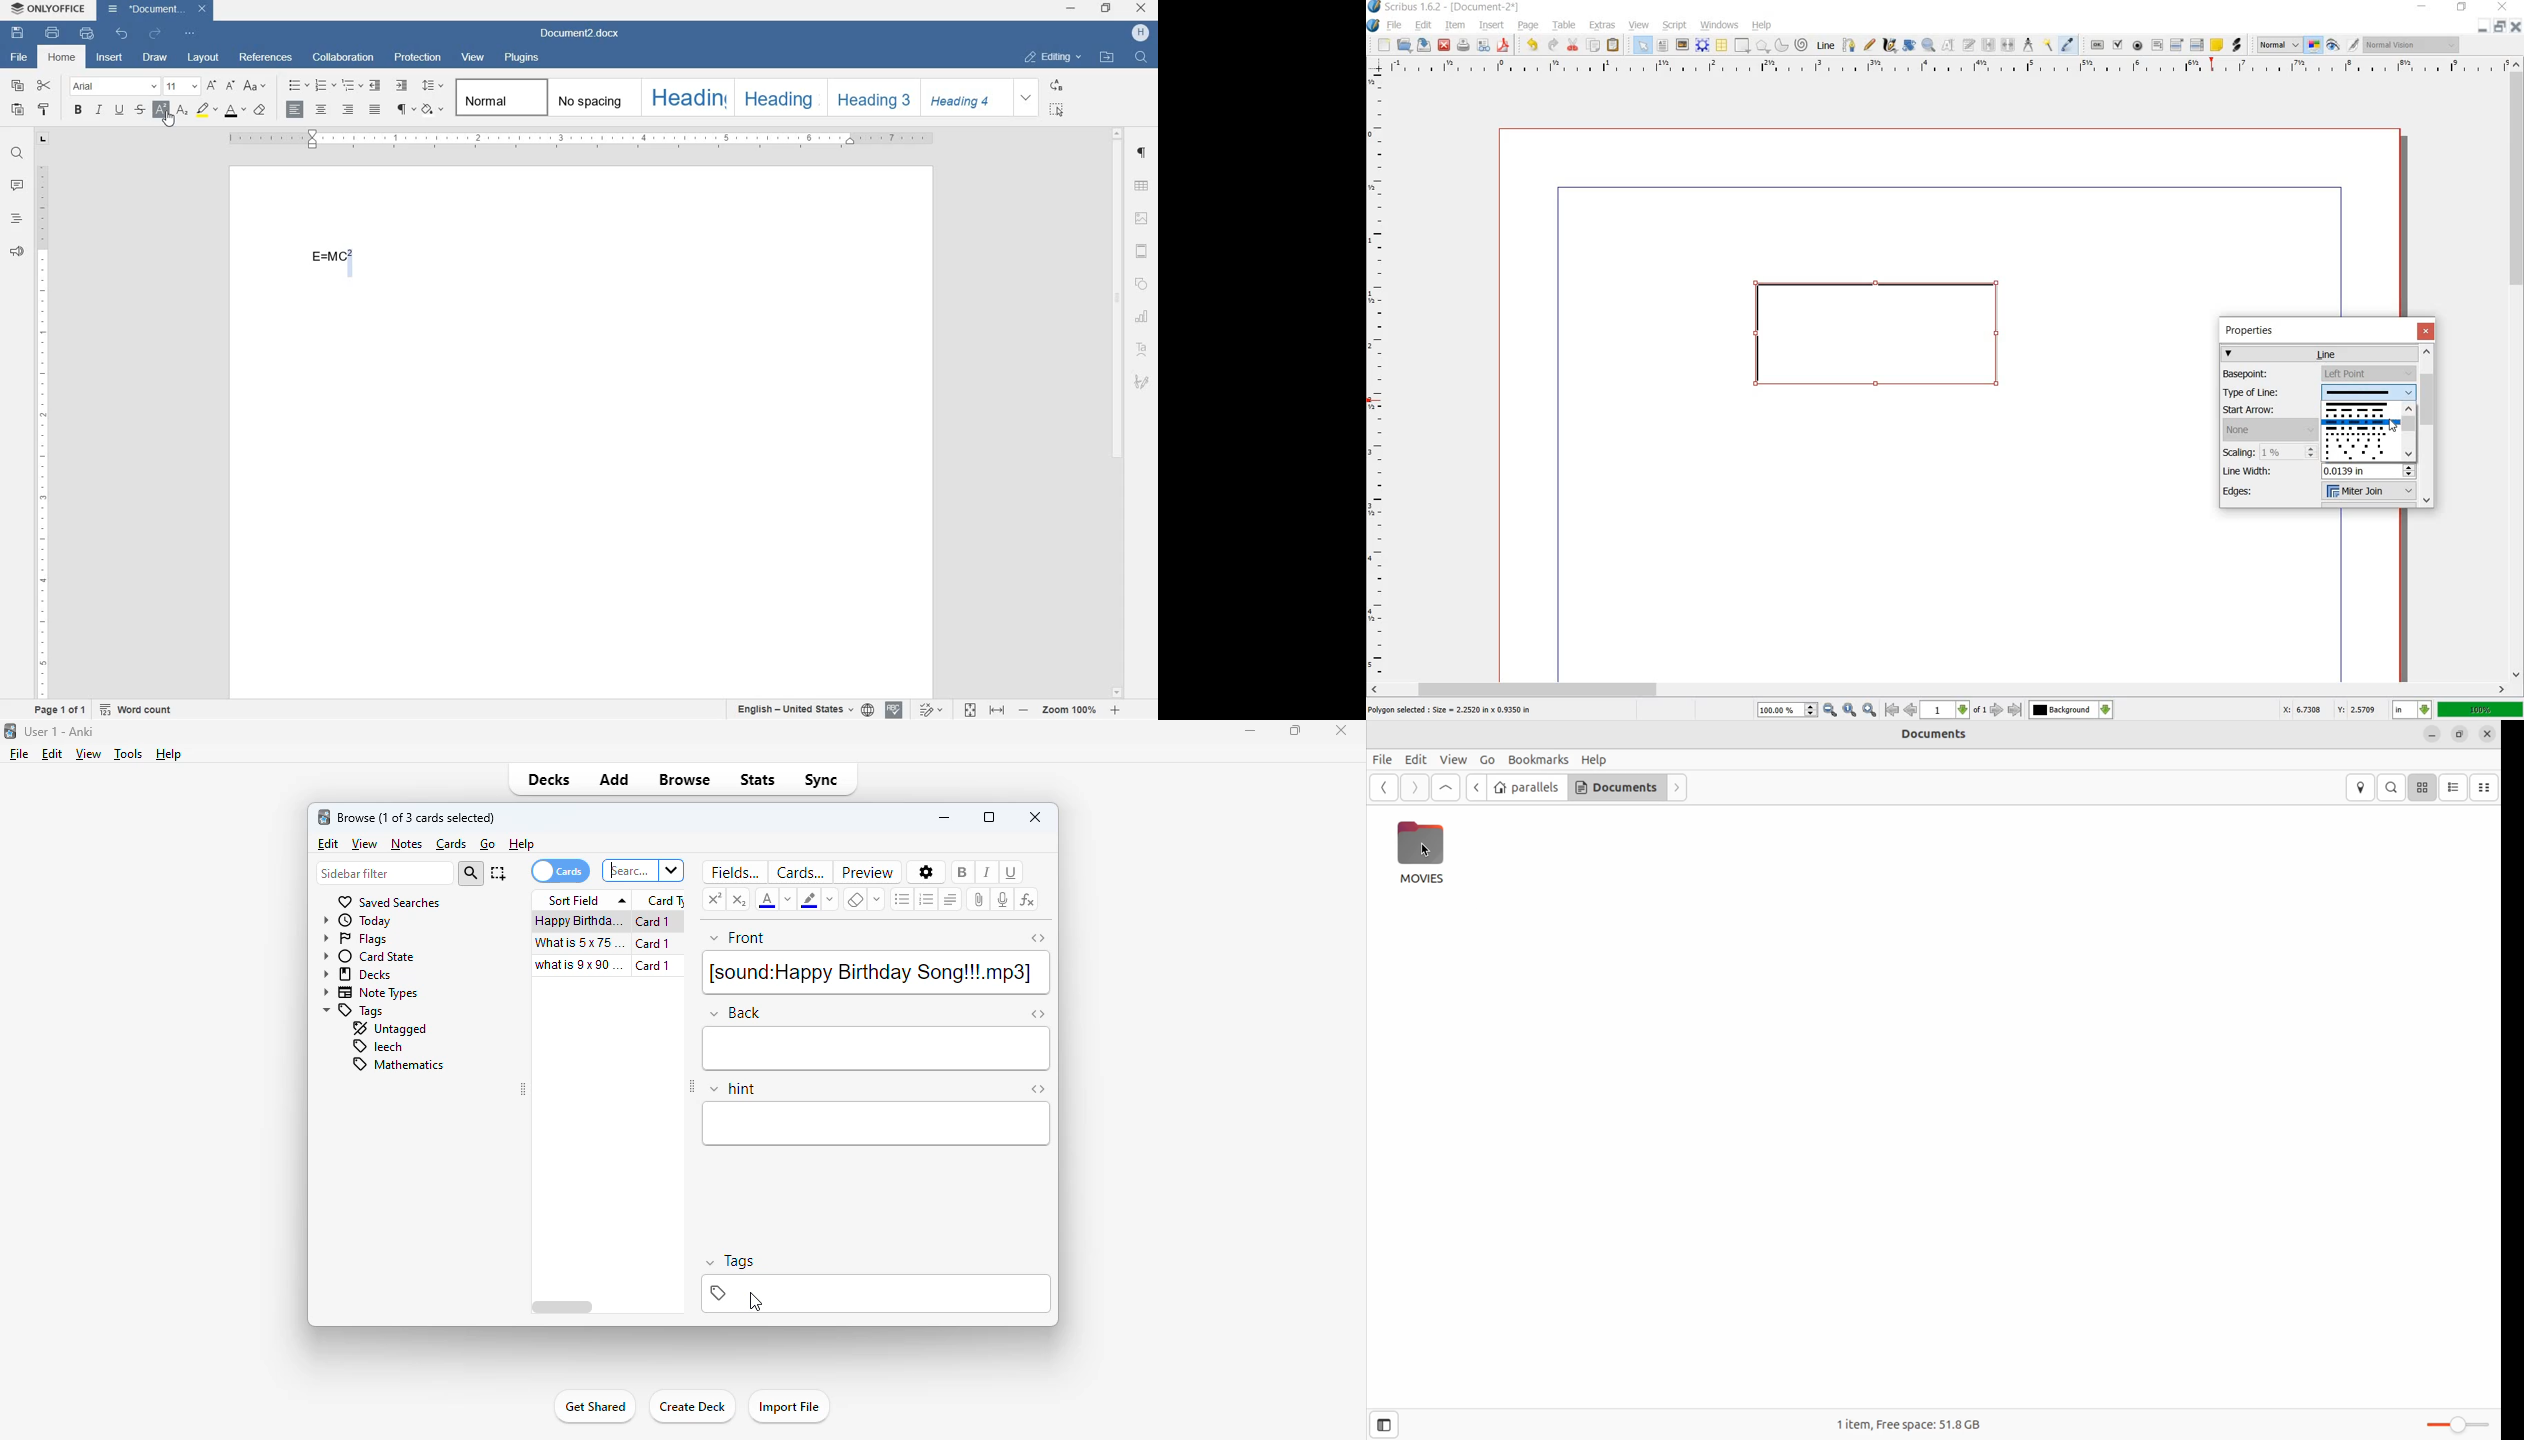 The image size is (2548, 1456). I want to click on CUT, so click(1574, 45).